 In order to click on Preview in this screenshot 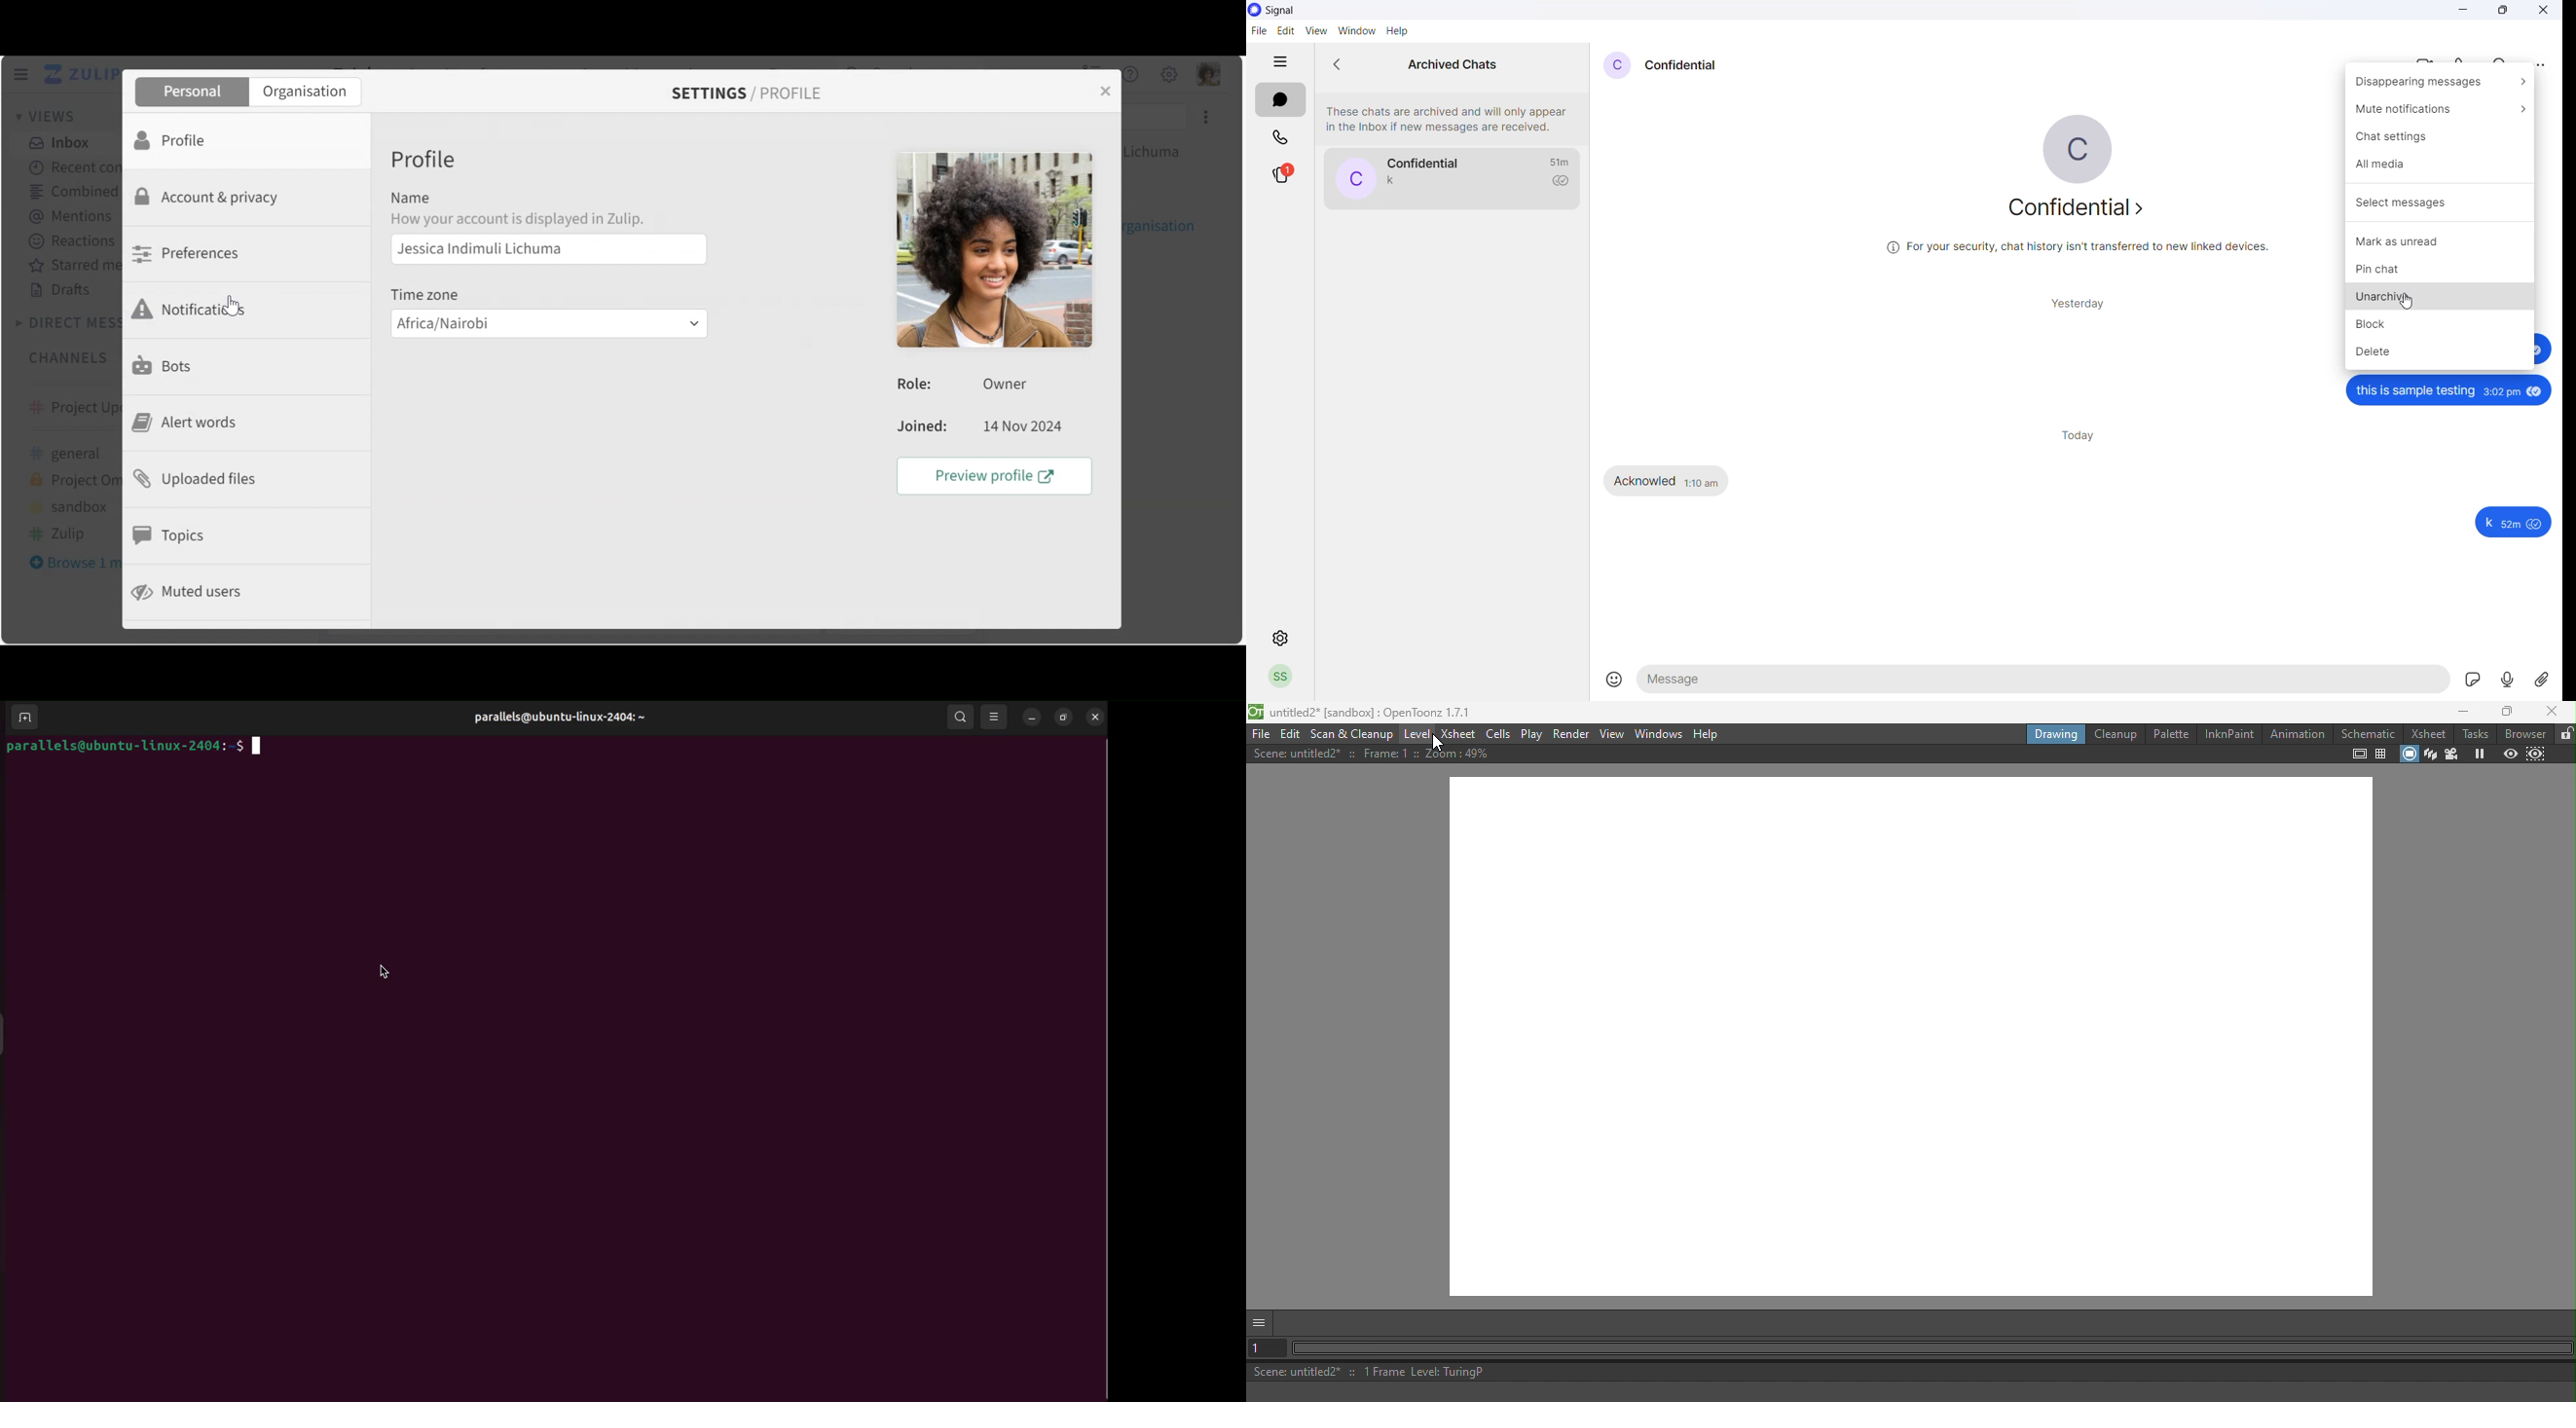, I will do `click(2509, 755)`.